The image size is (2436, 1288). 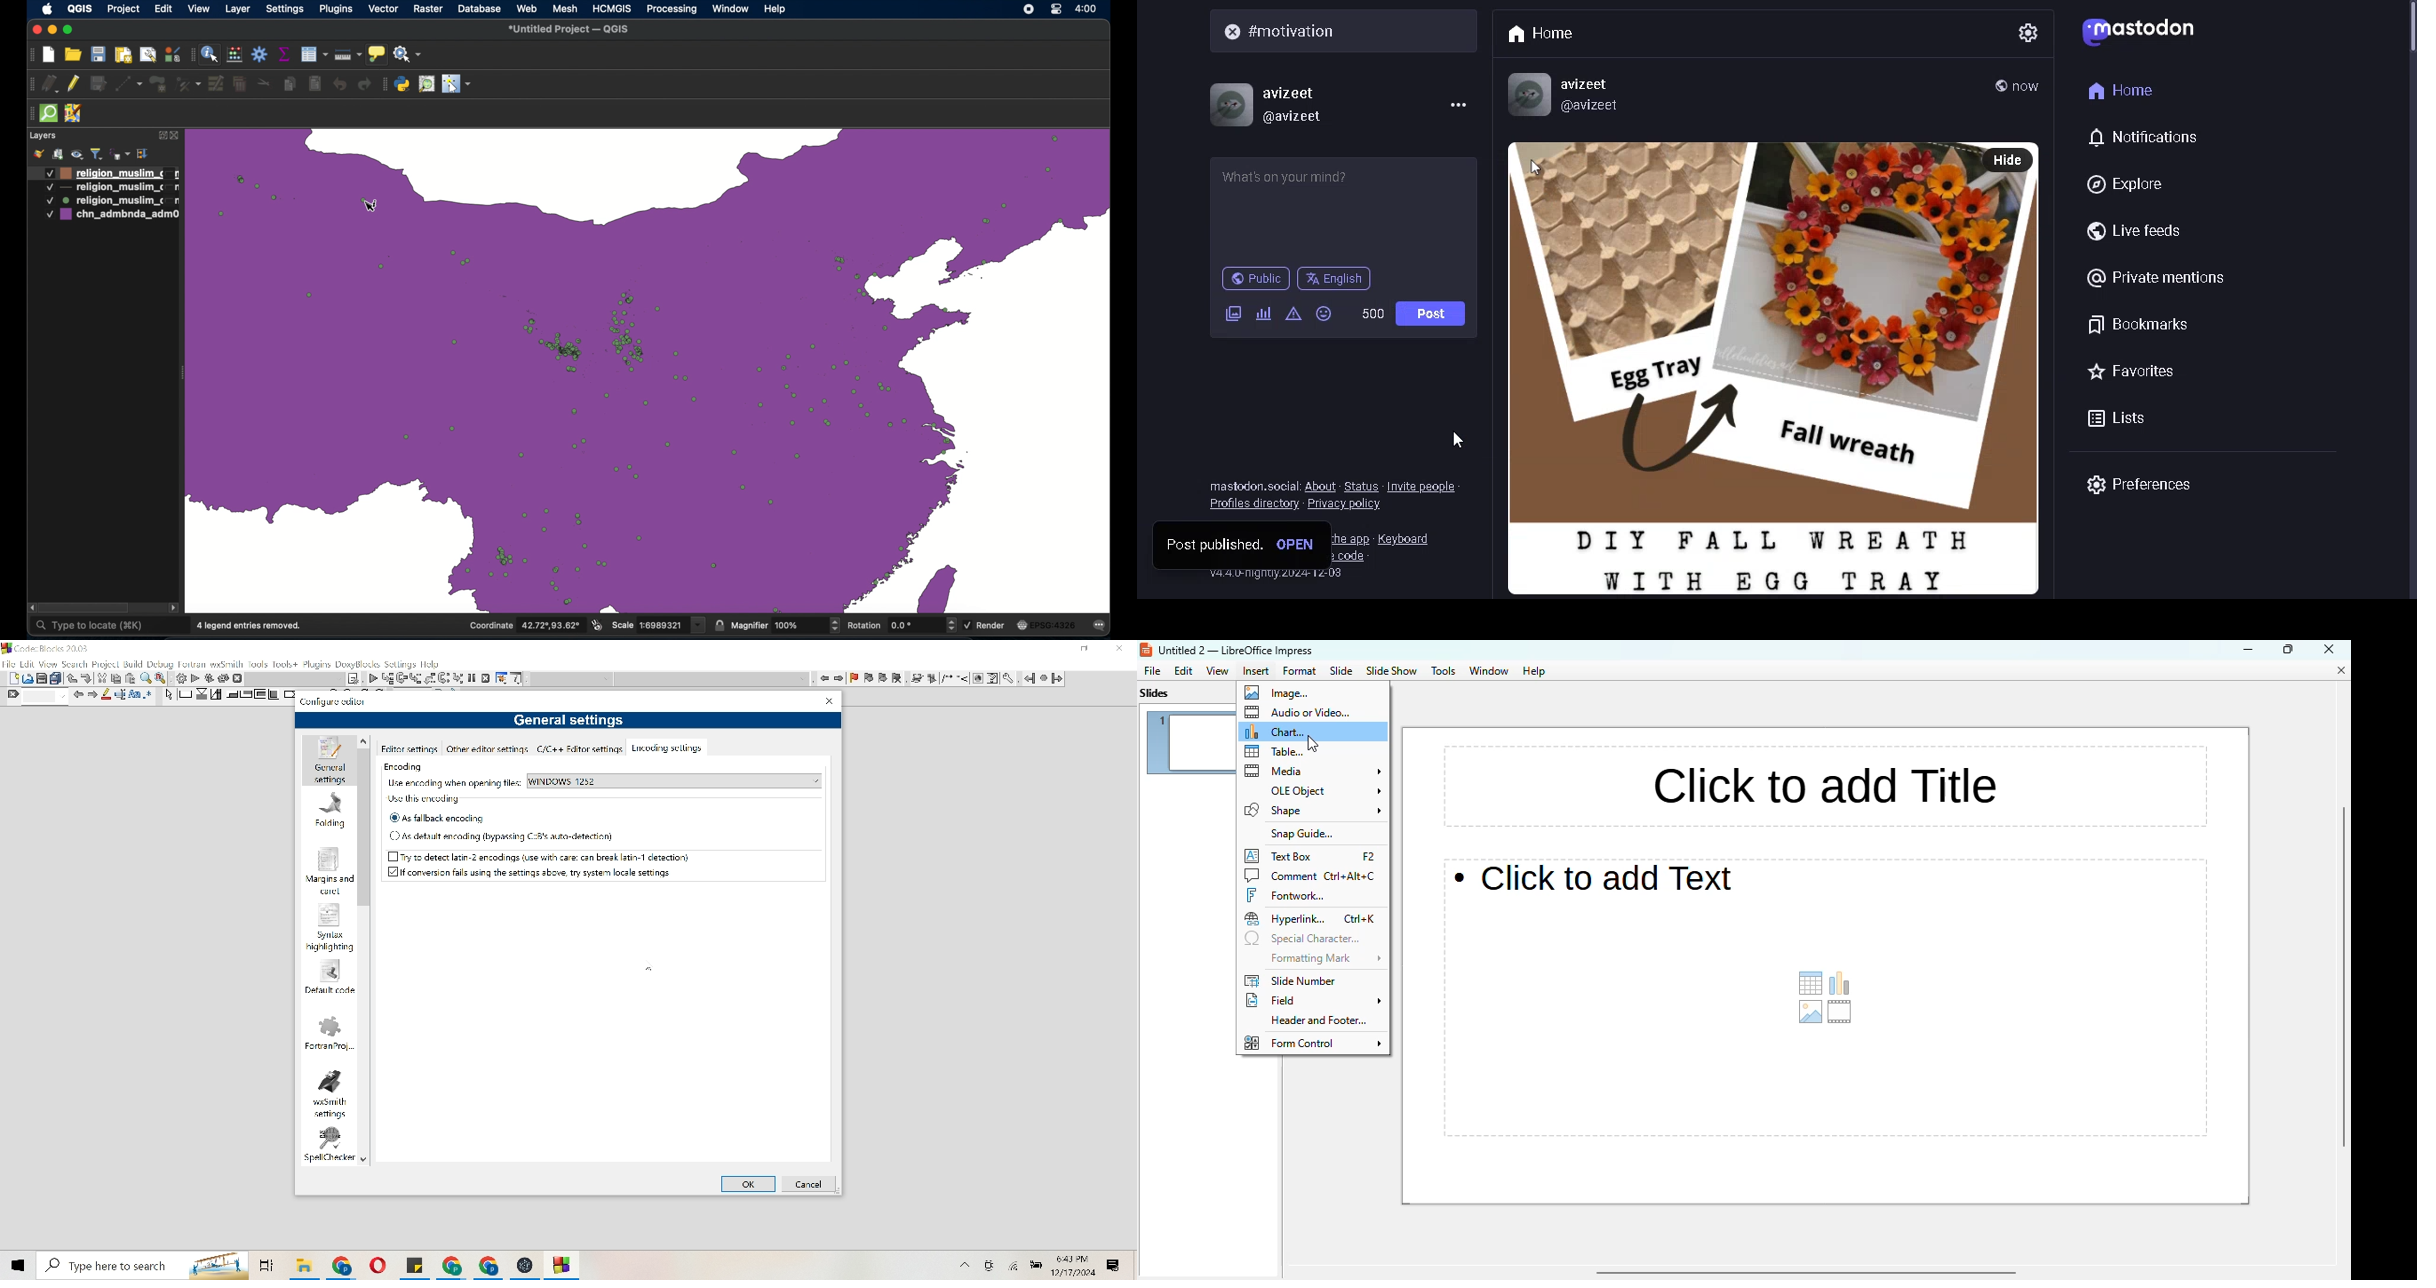 I want to click on Move right, so click(x=93, y=694).